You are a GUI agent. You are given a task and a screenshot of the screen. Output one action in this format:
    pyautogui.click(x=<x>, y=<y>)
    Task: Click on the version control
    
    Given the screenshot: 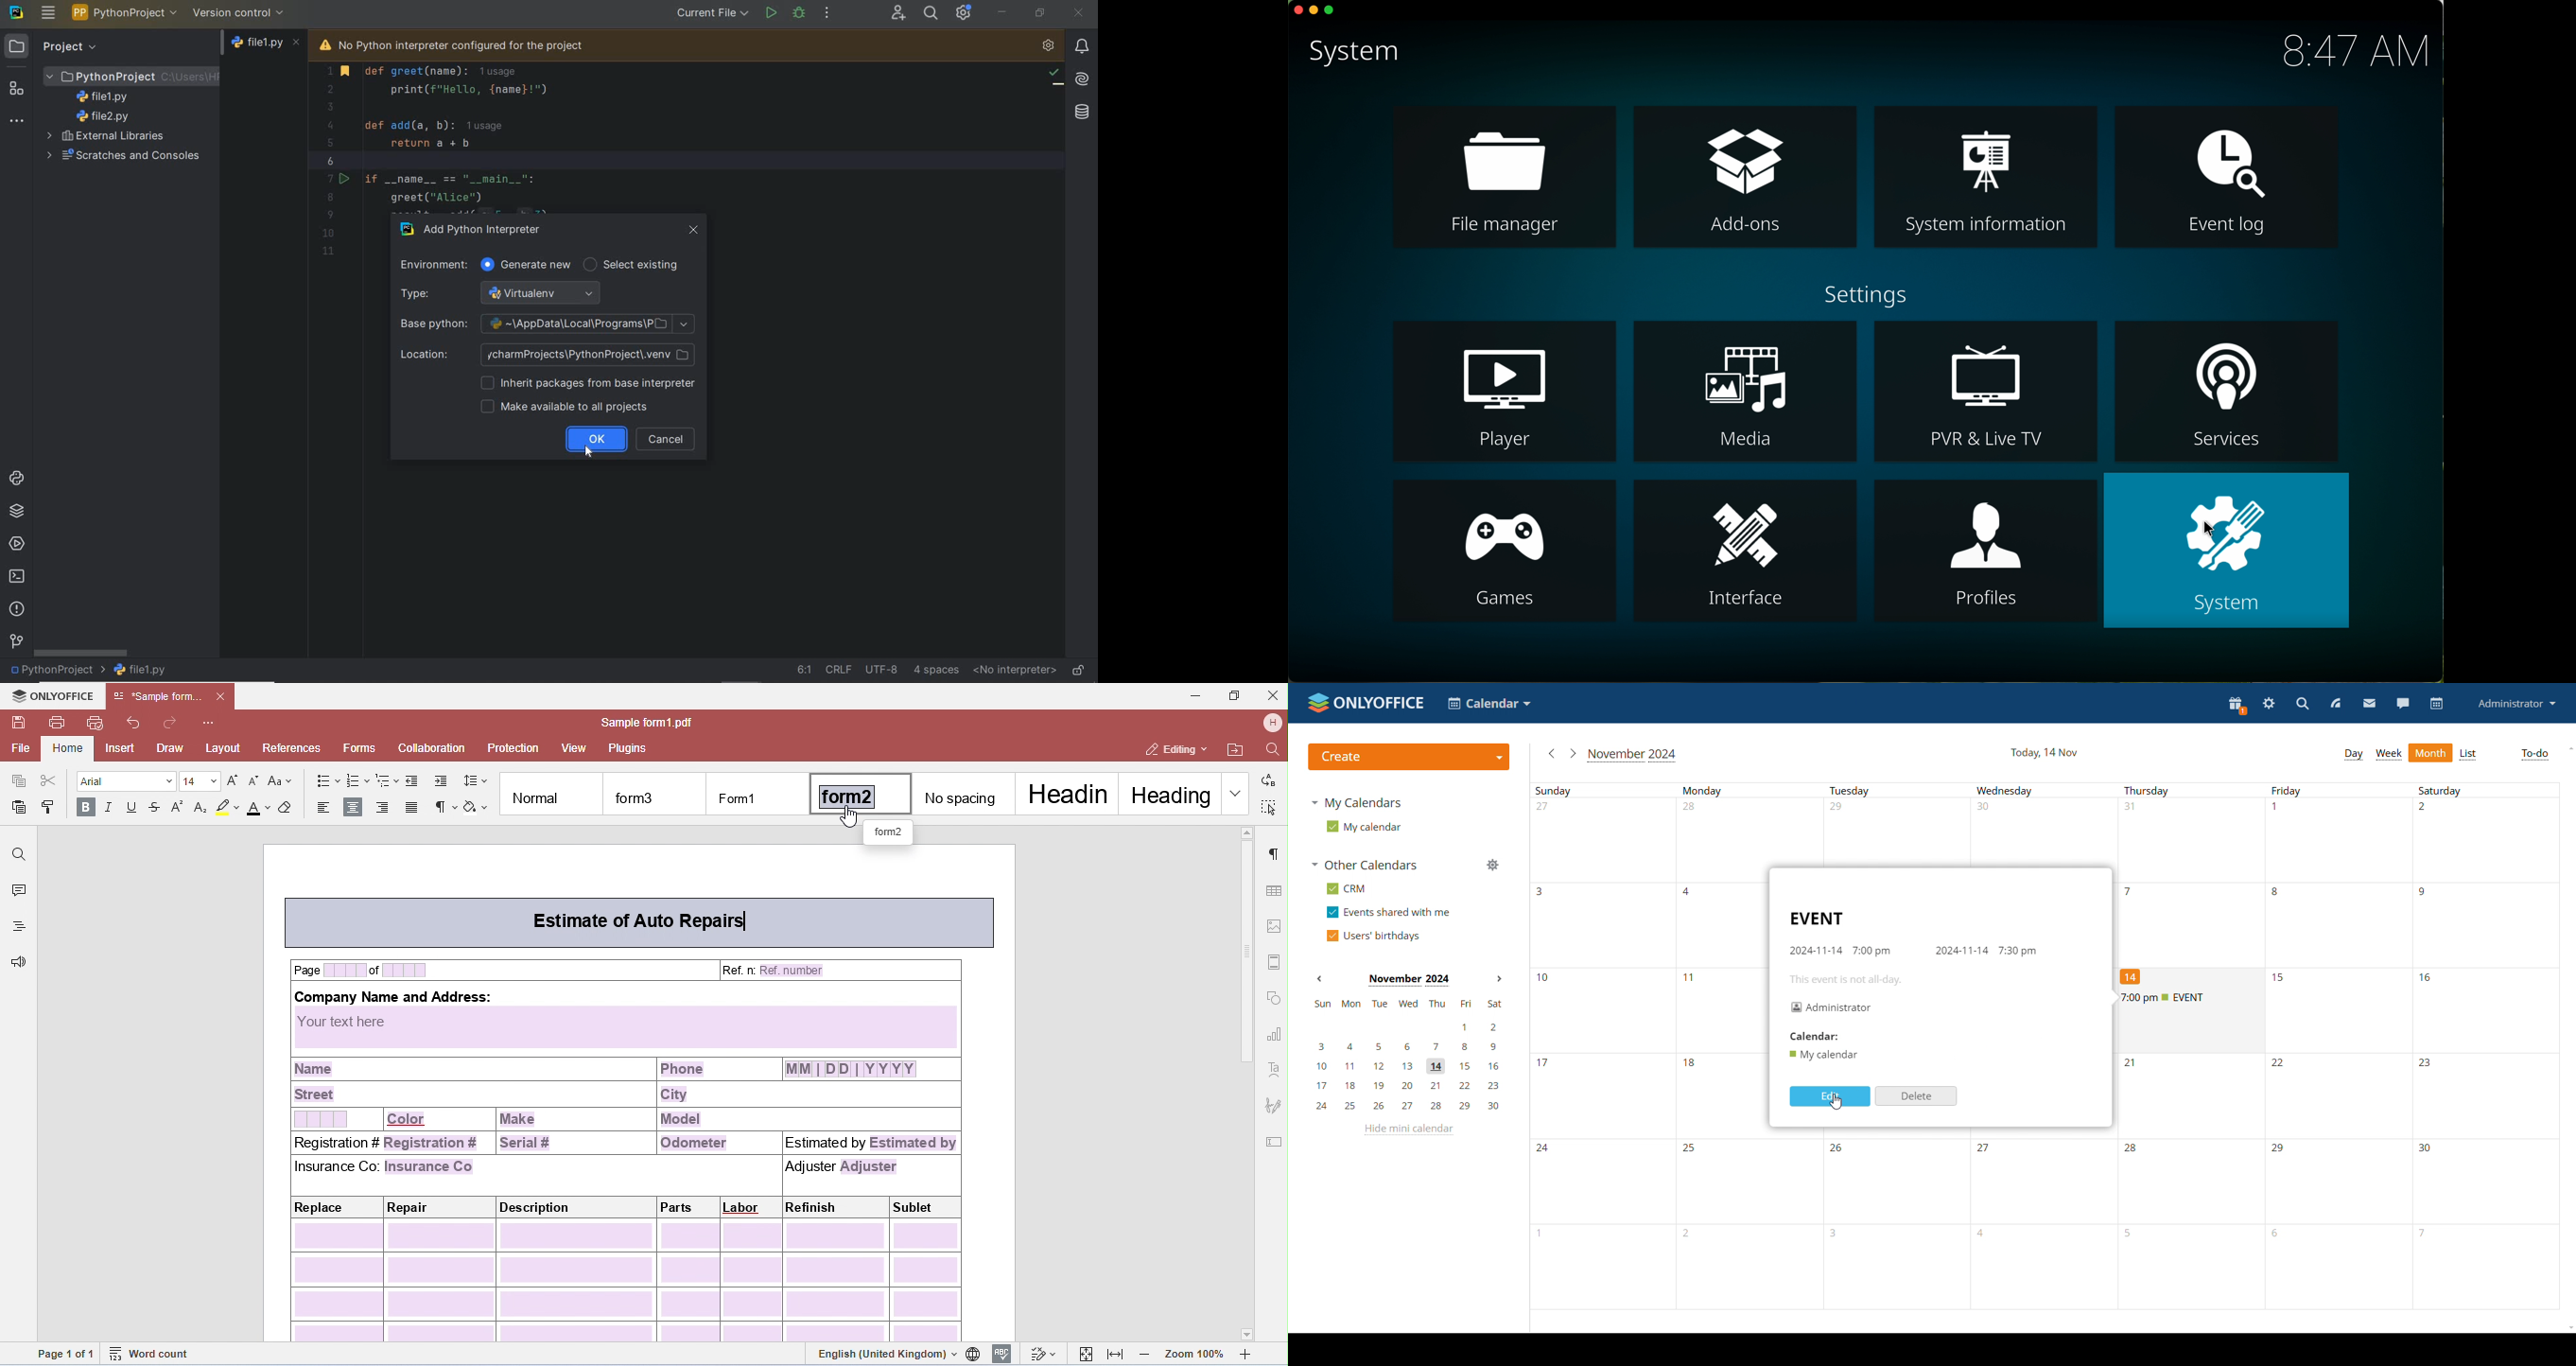 What is the action you would take?
    pyautogui.click(x=16, y=642)
    